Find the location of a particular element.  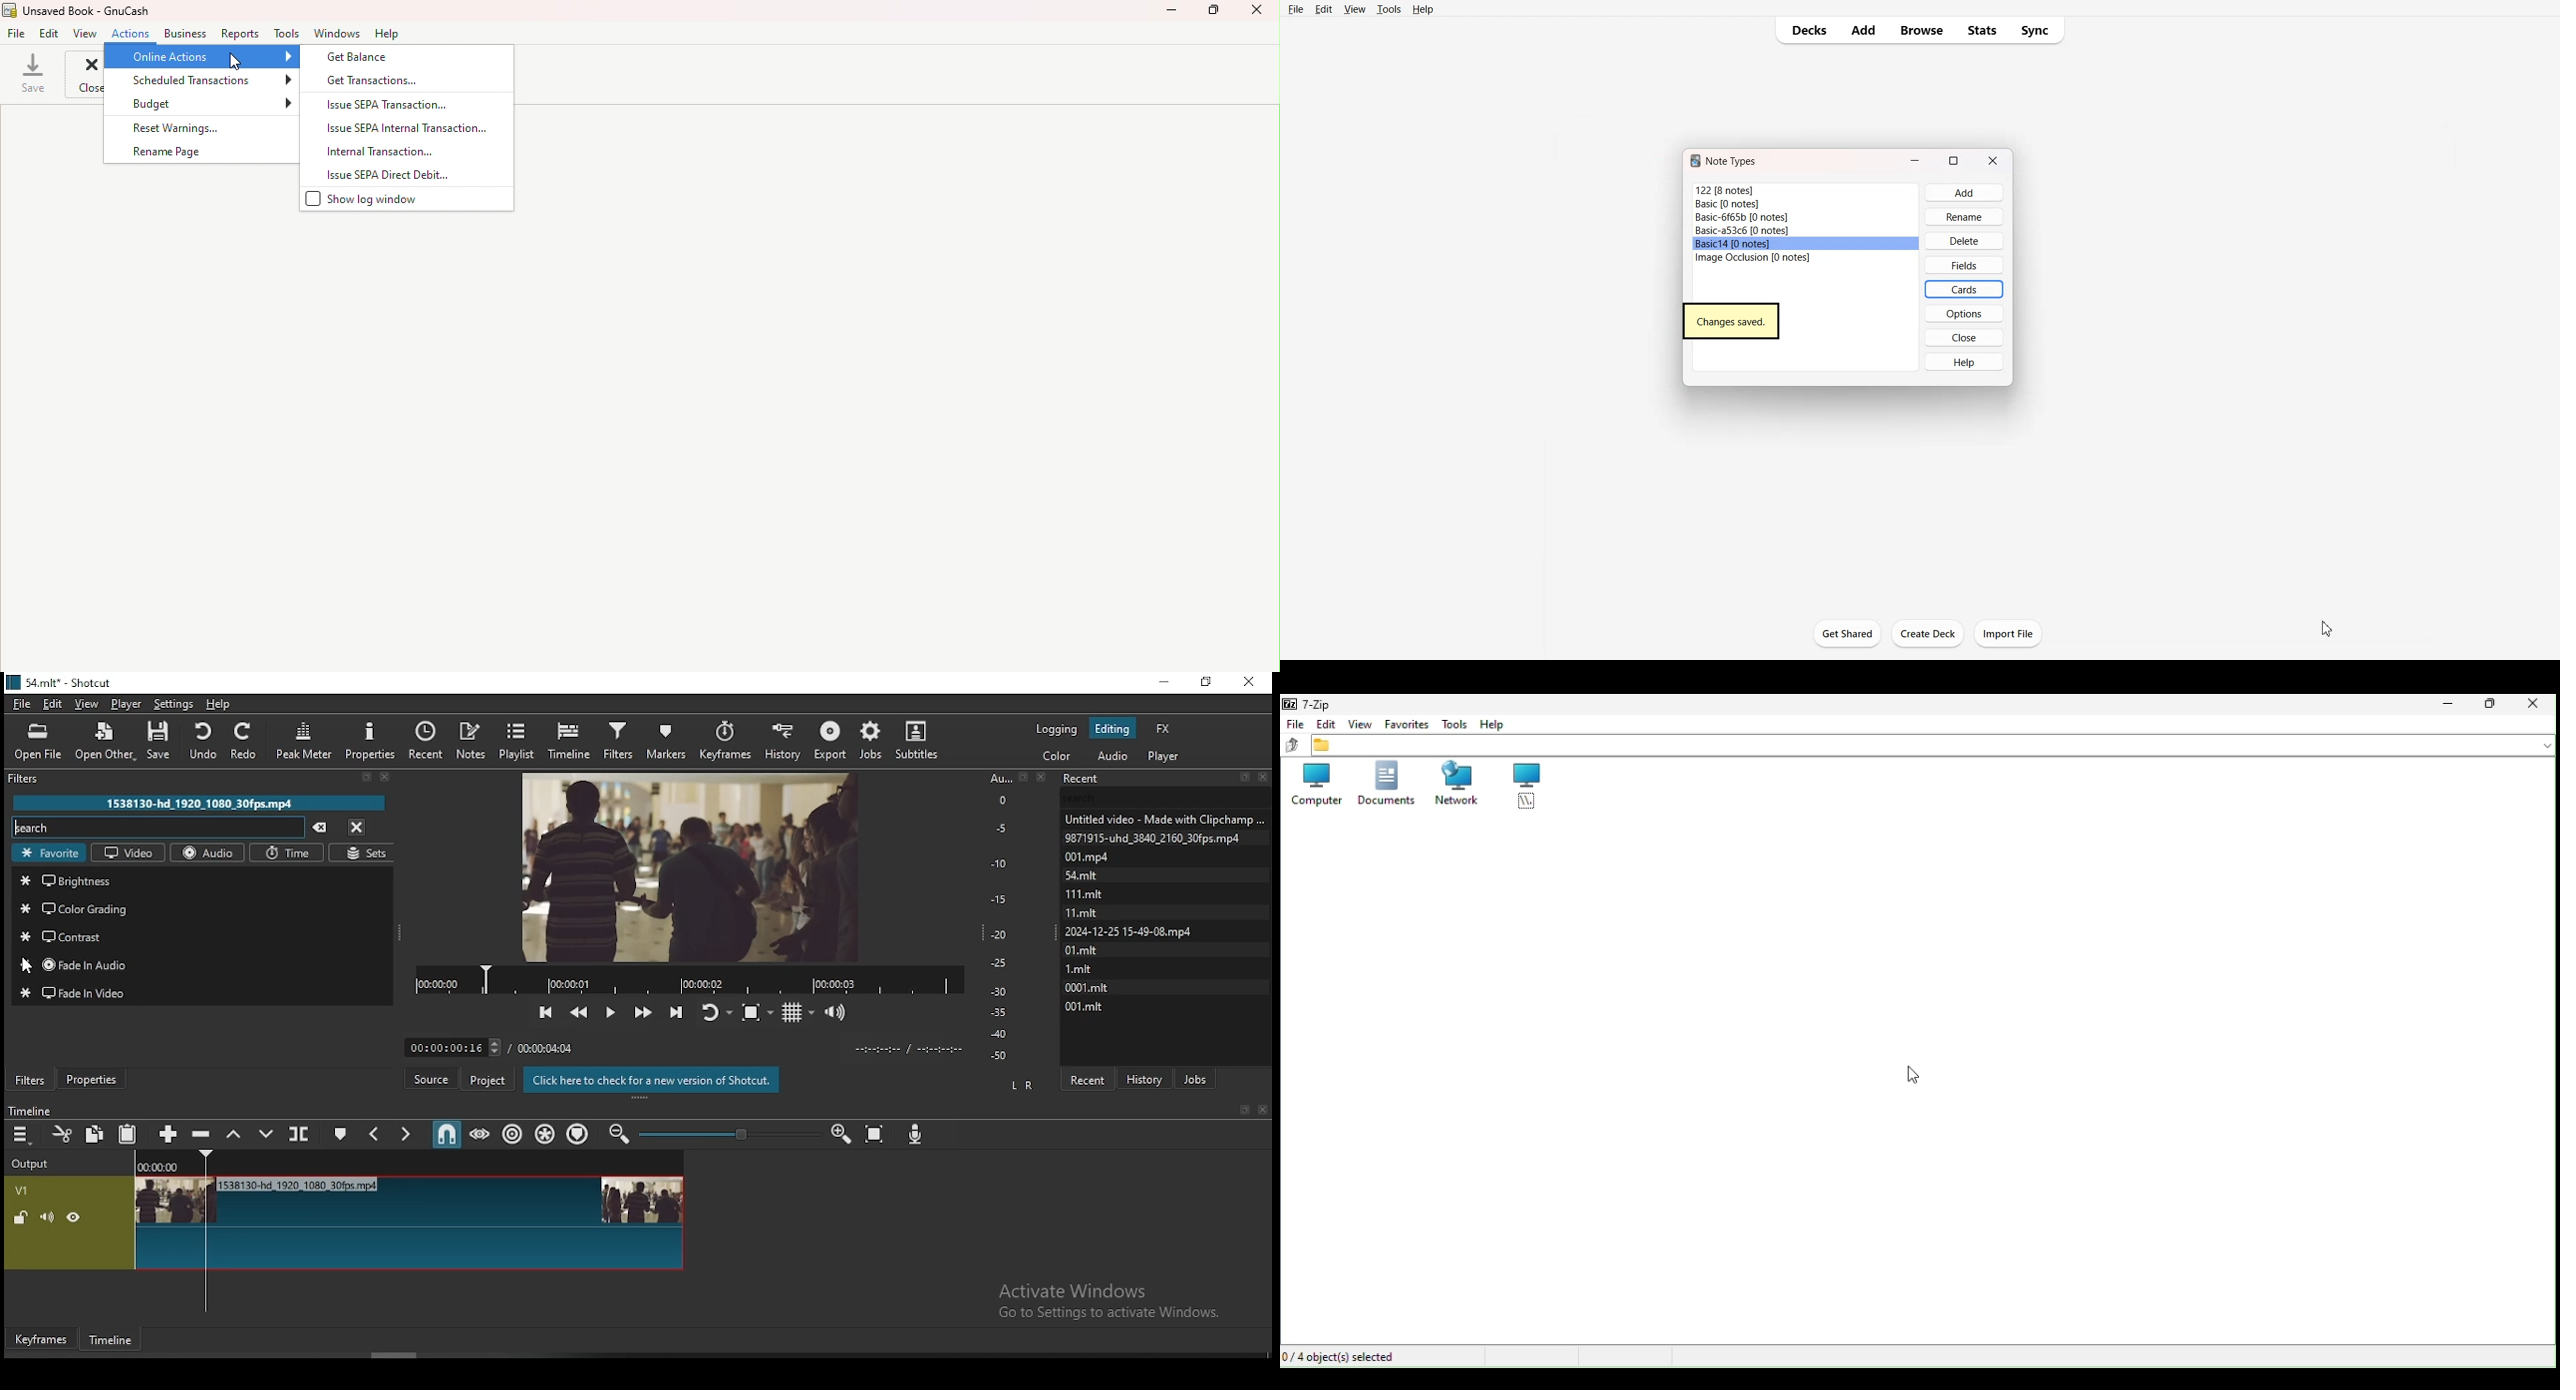

minimize is located at coordinates (1166, 683).